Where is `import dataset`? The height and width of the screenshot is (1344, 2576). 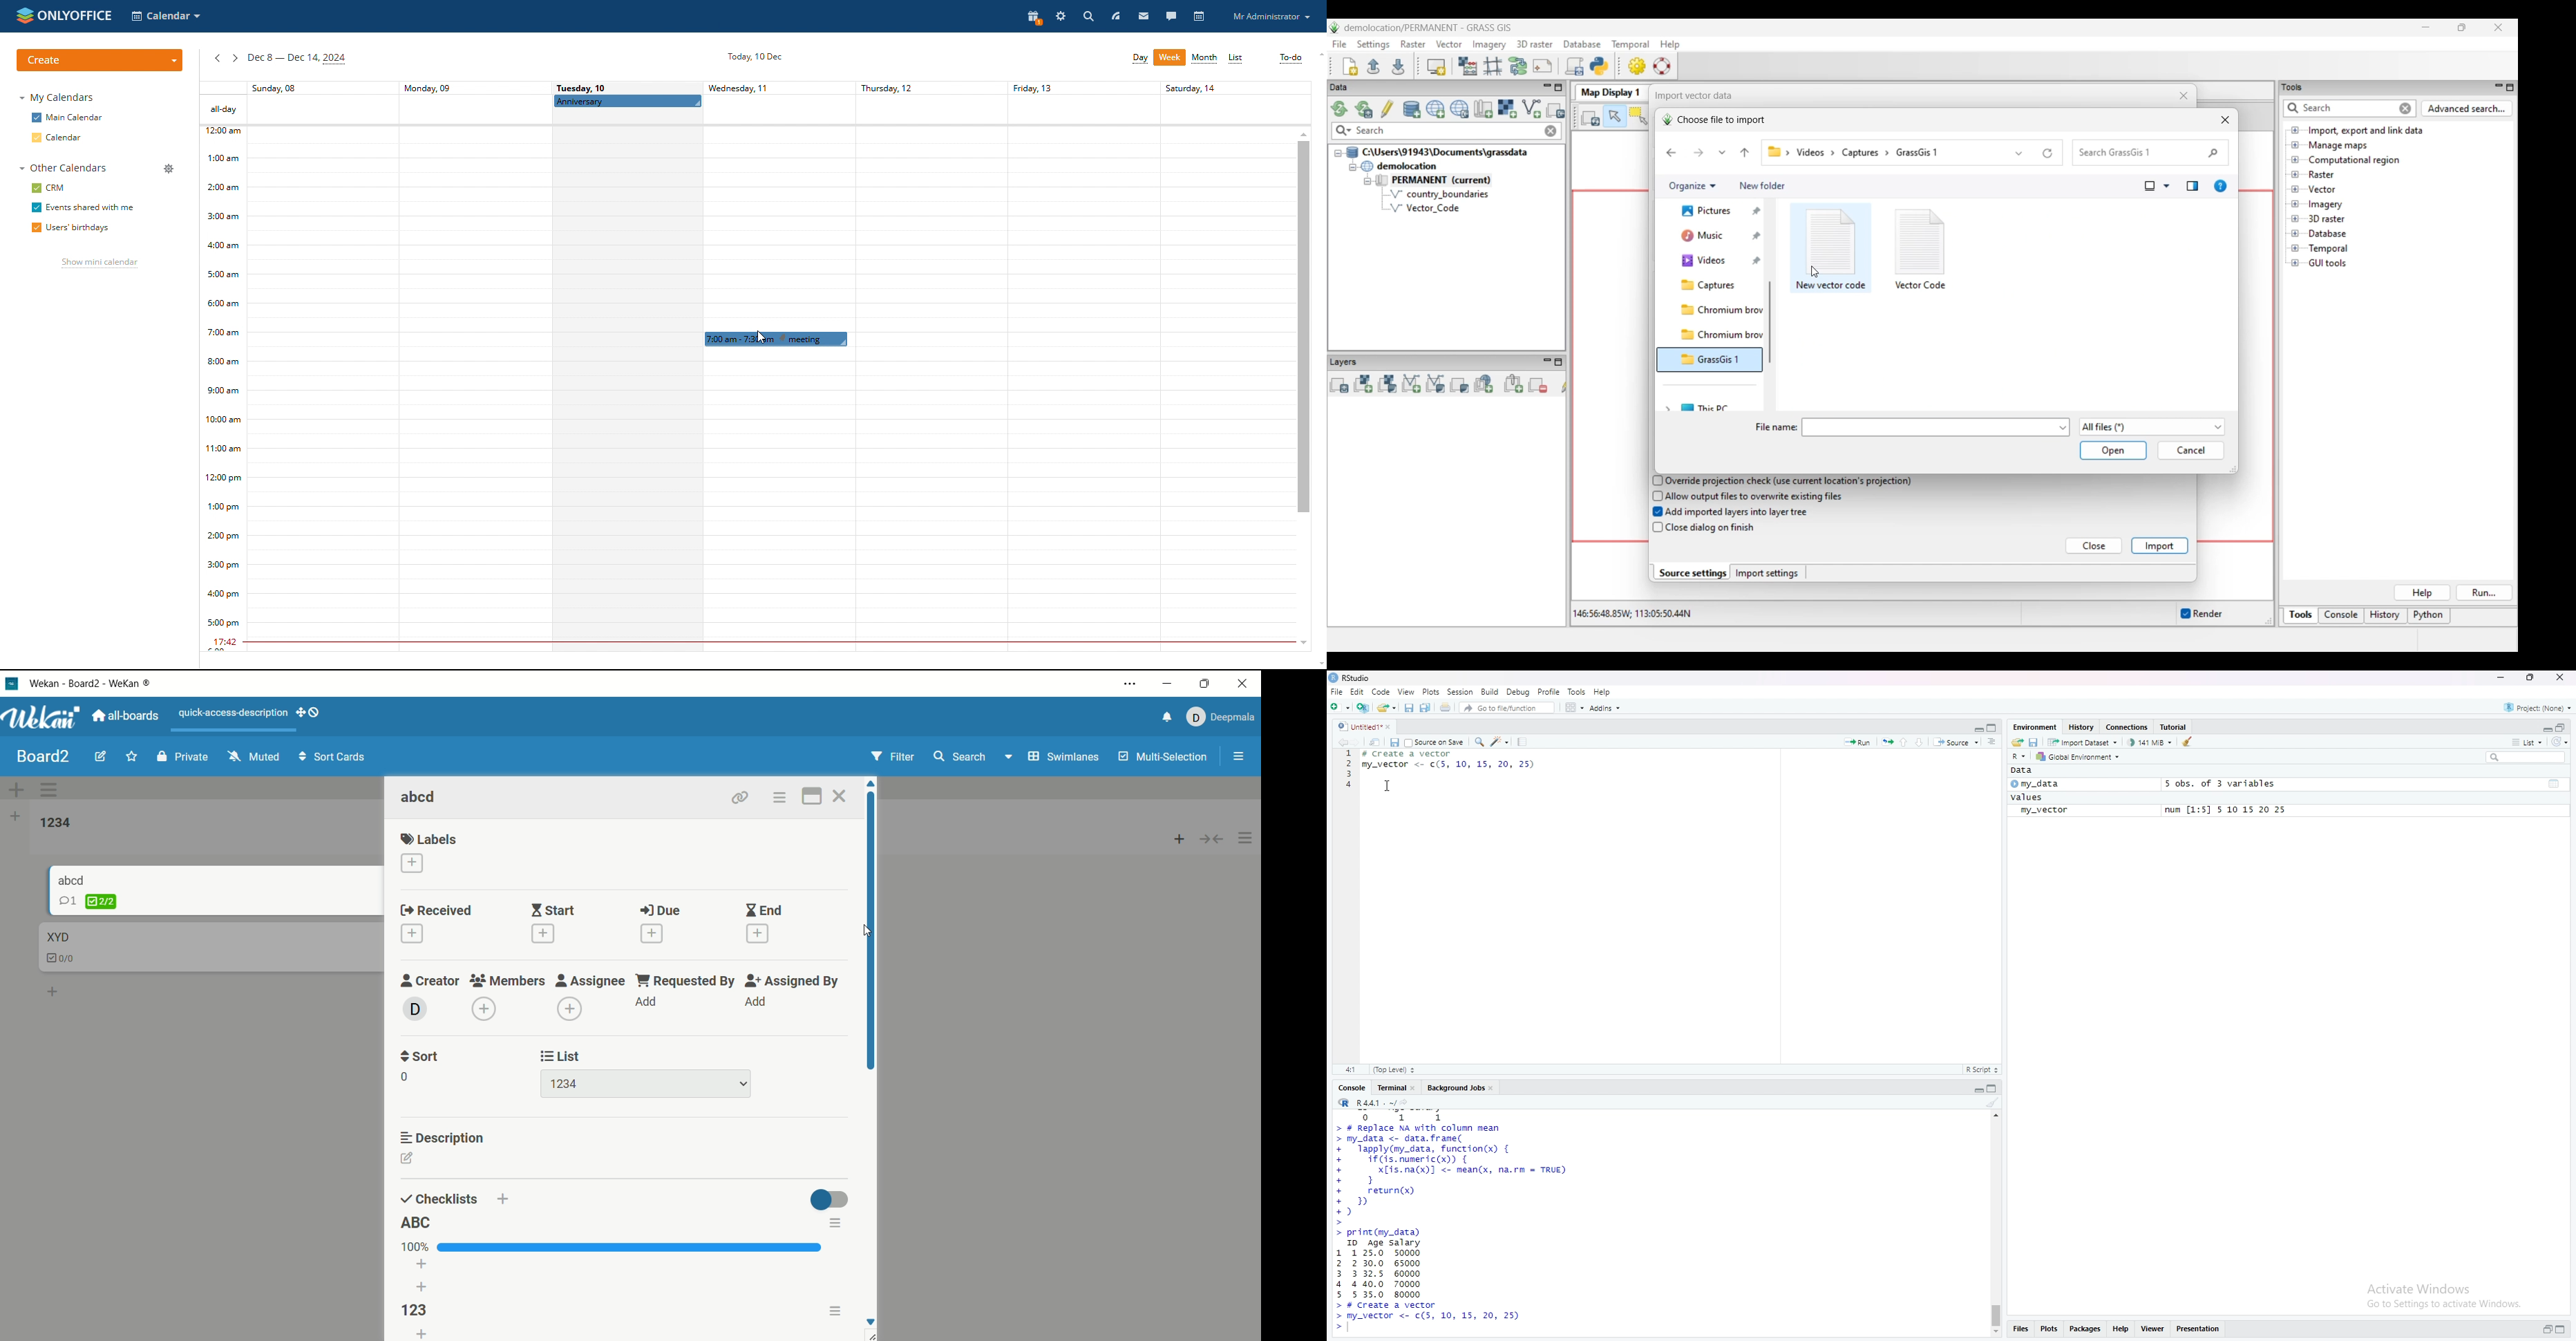
import dataset is located at coordinates (2083, 742).